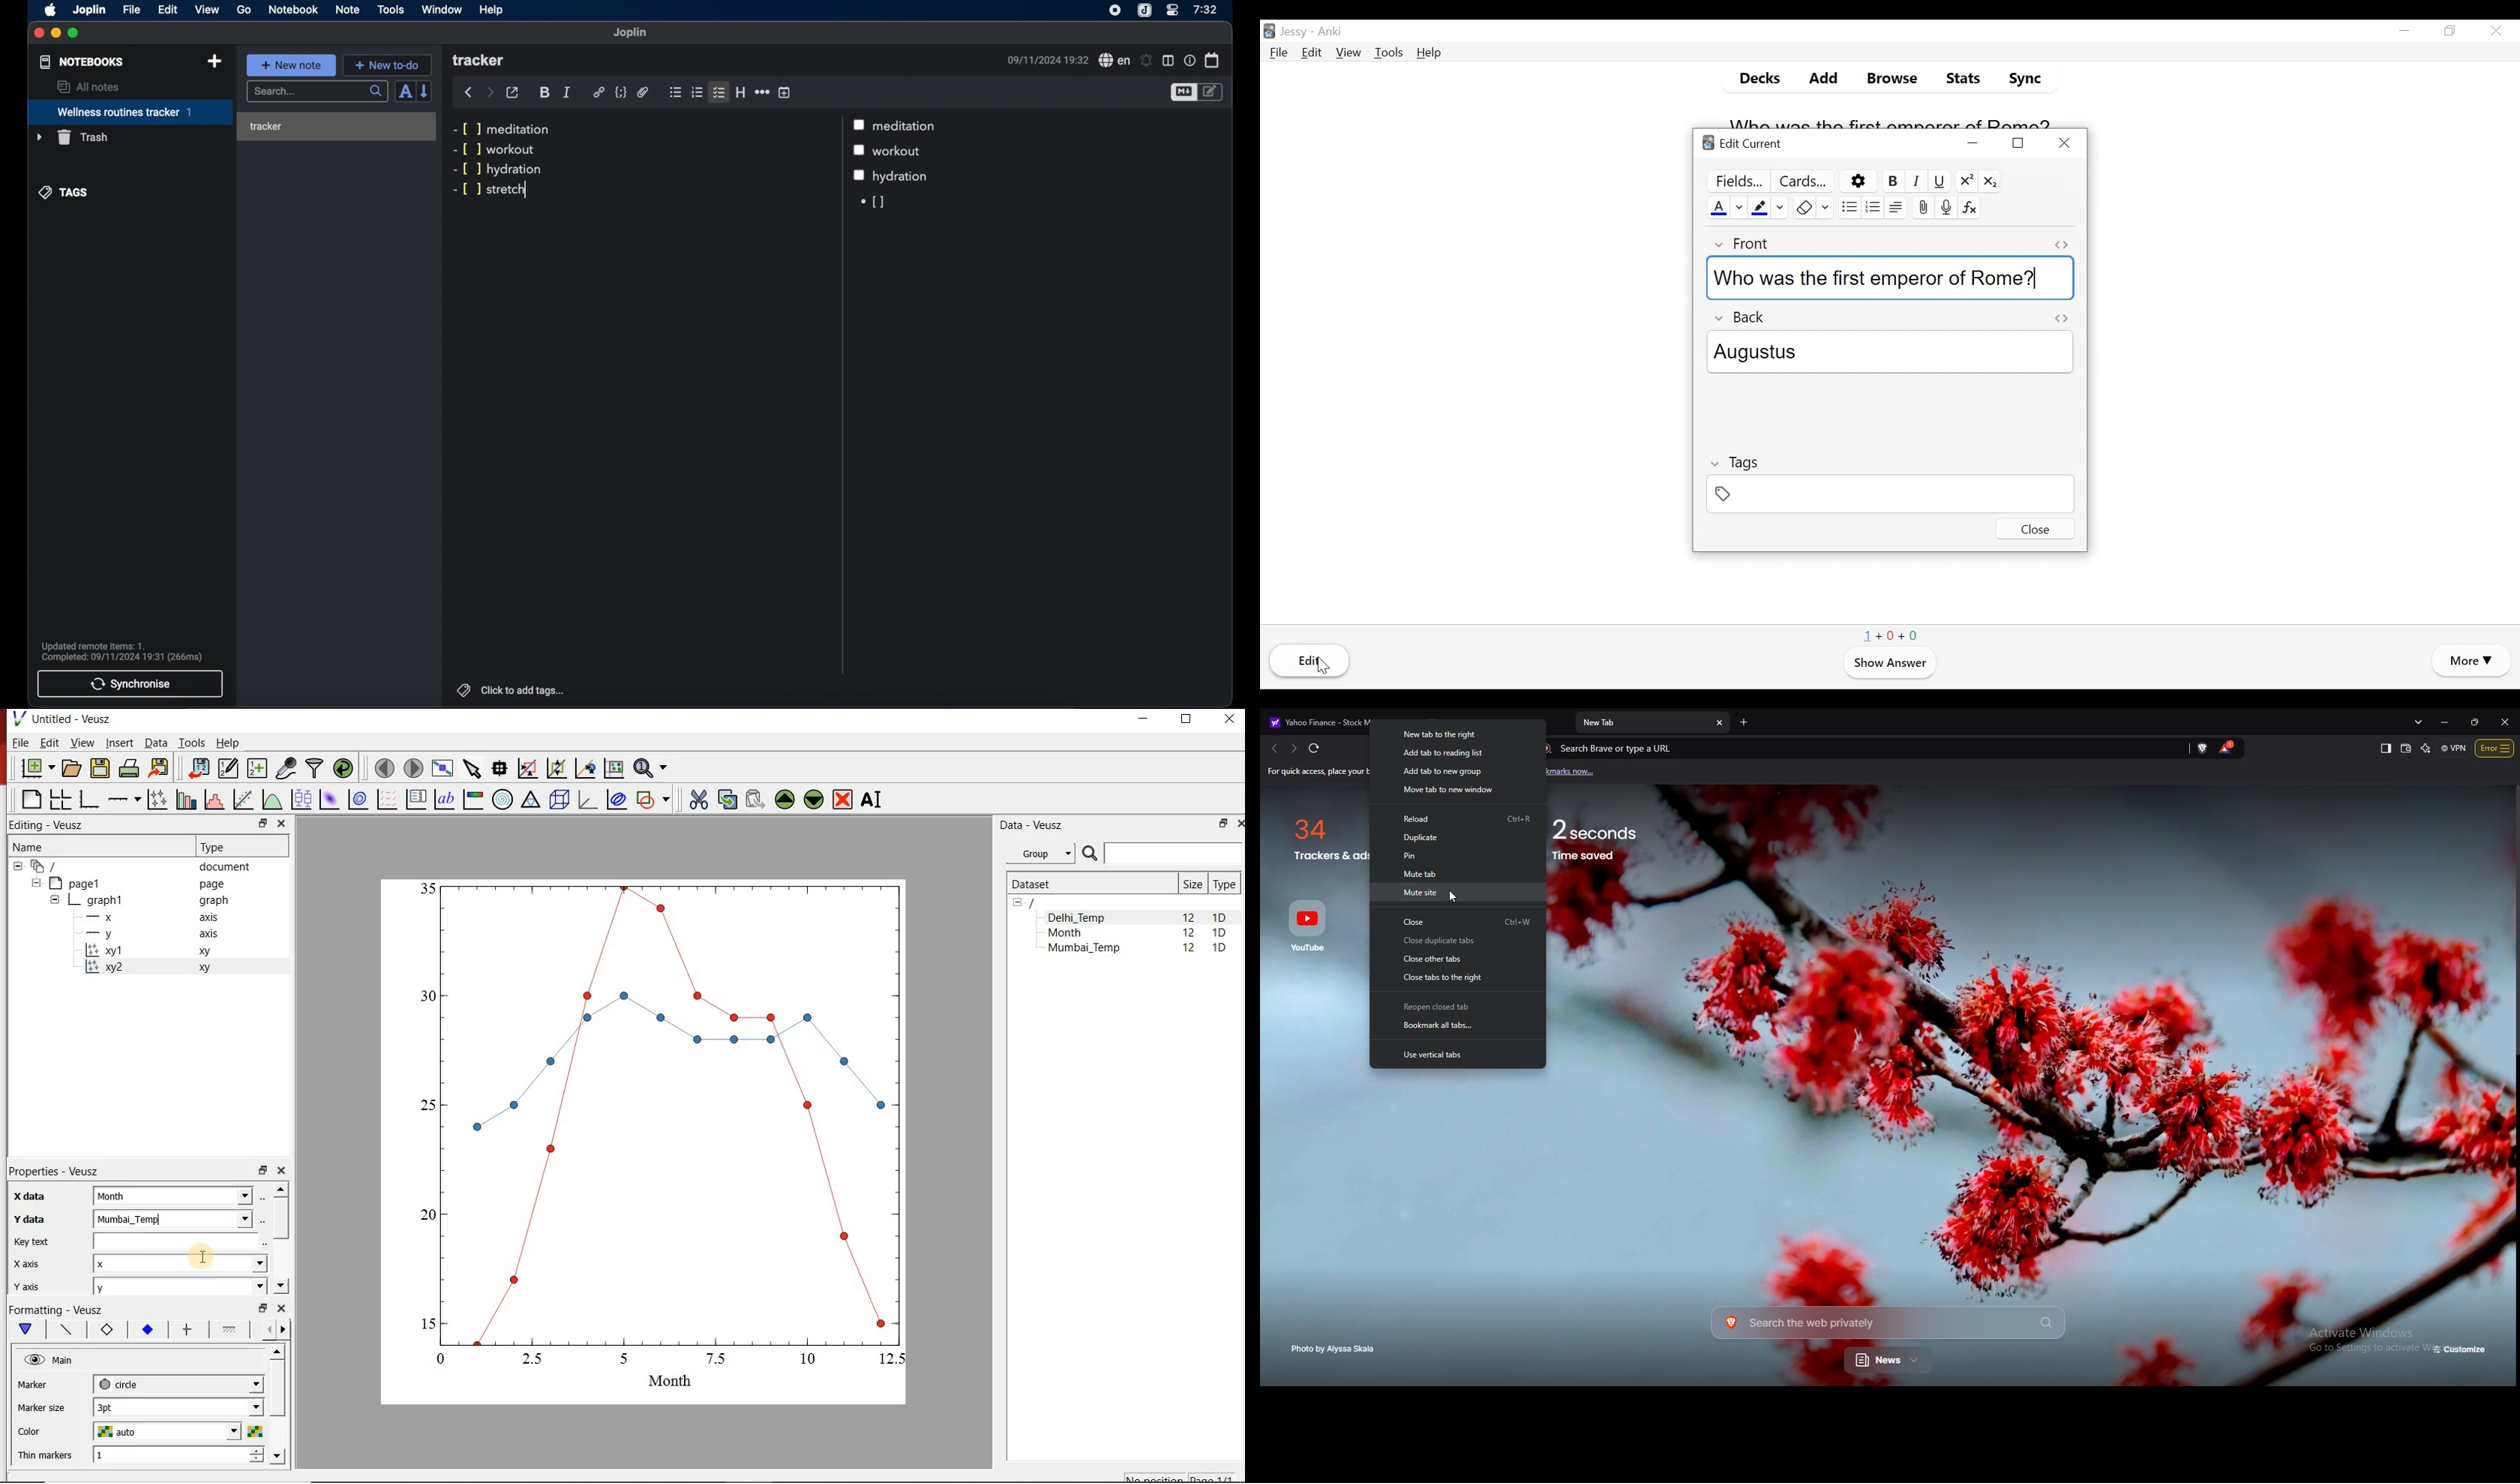  What do you see at coordinates (1204, 10) in the screenshot?
I see `7:32` at bounding box center [1204, 10].